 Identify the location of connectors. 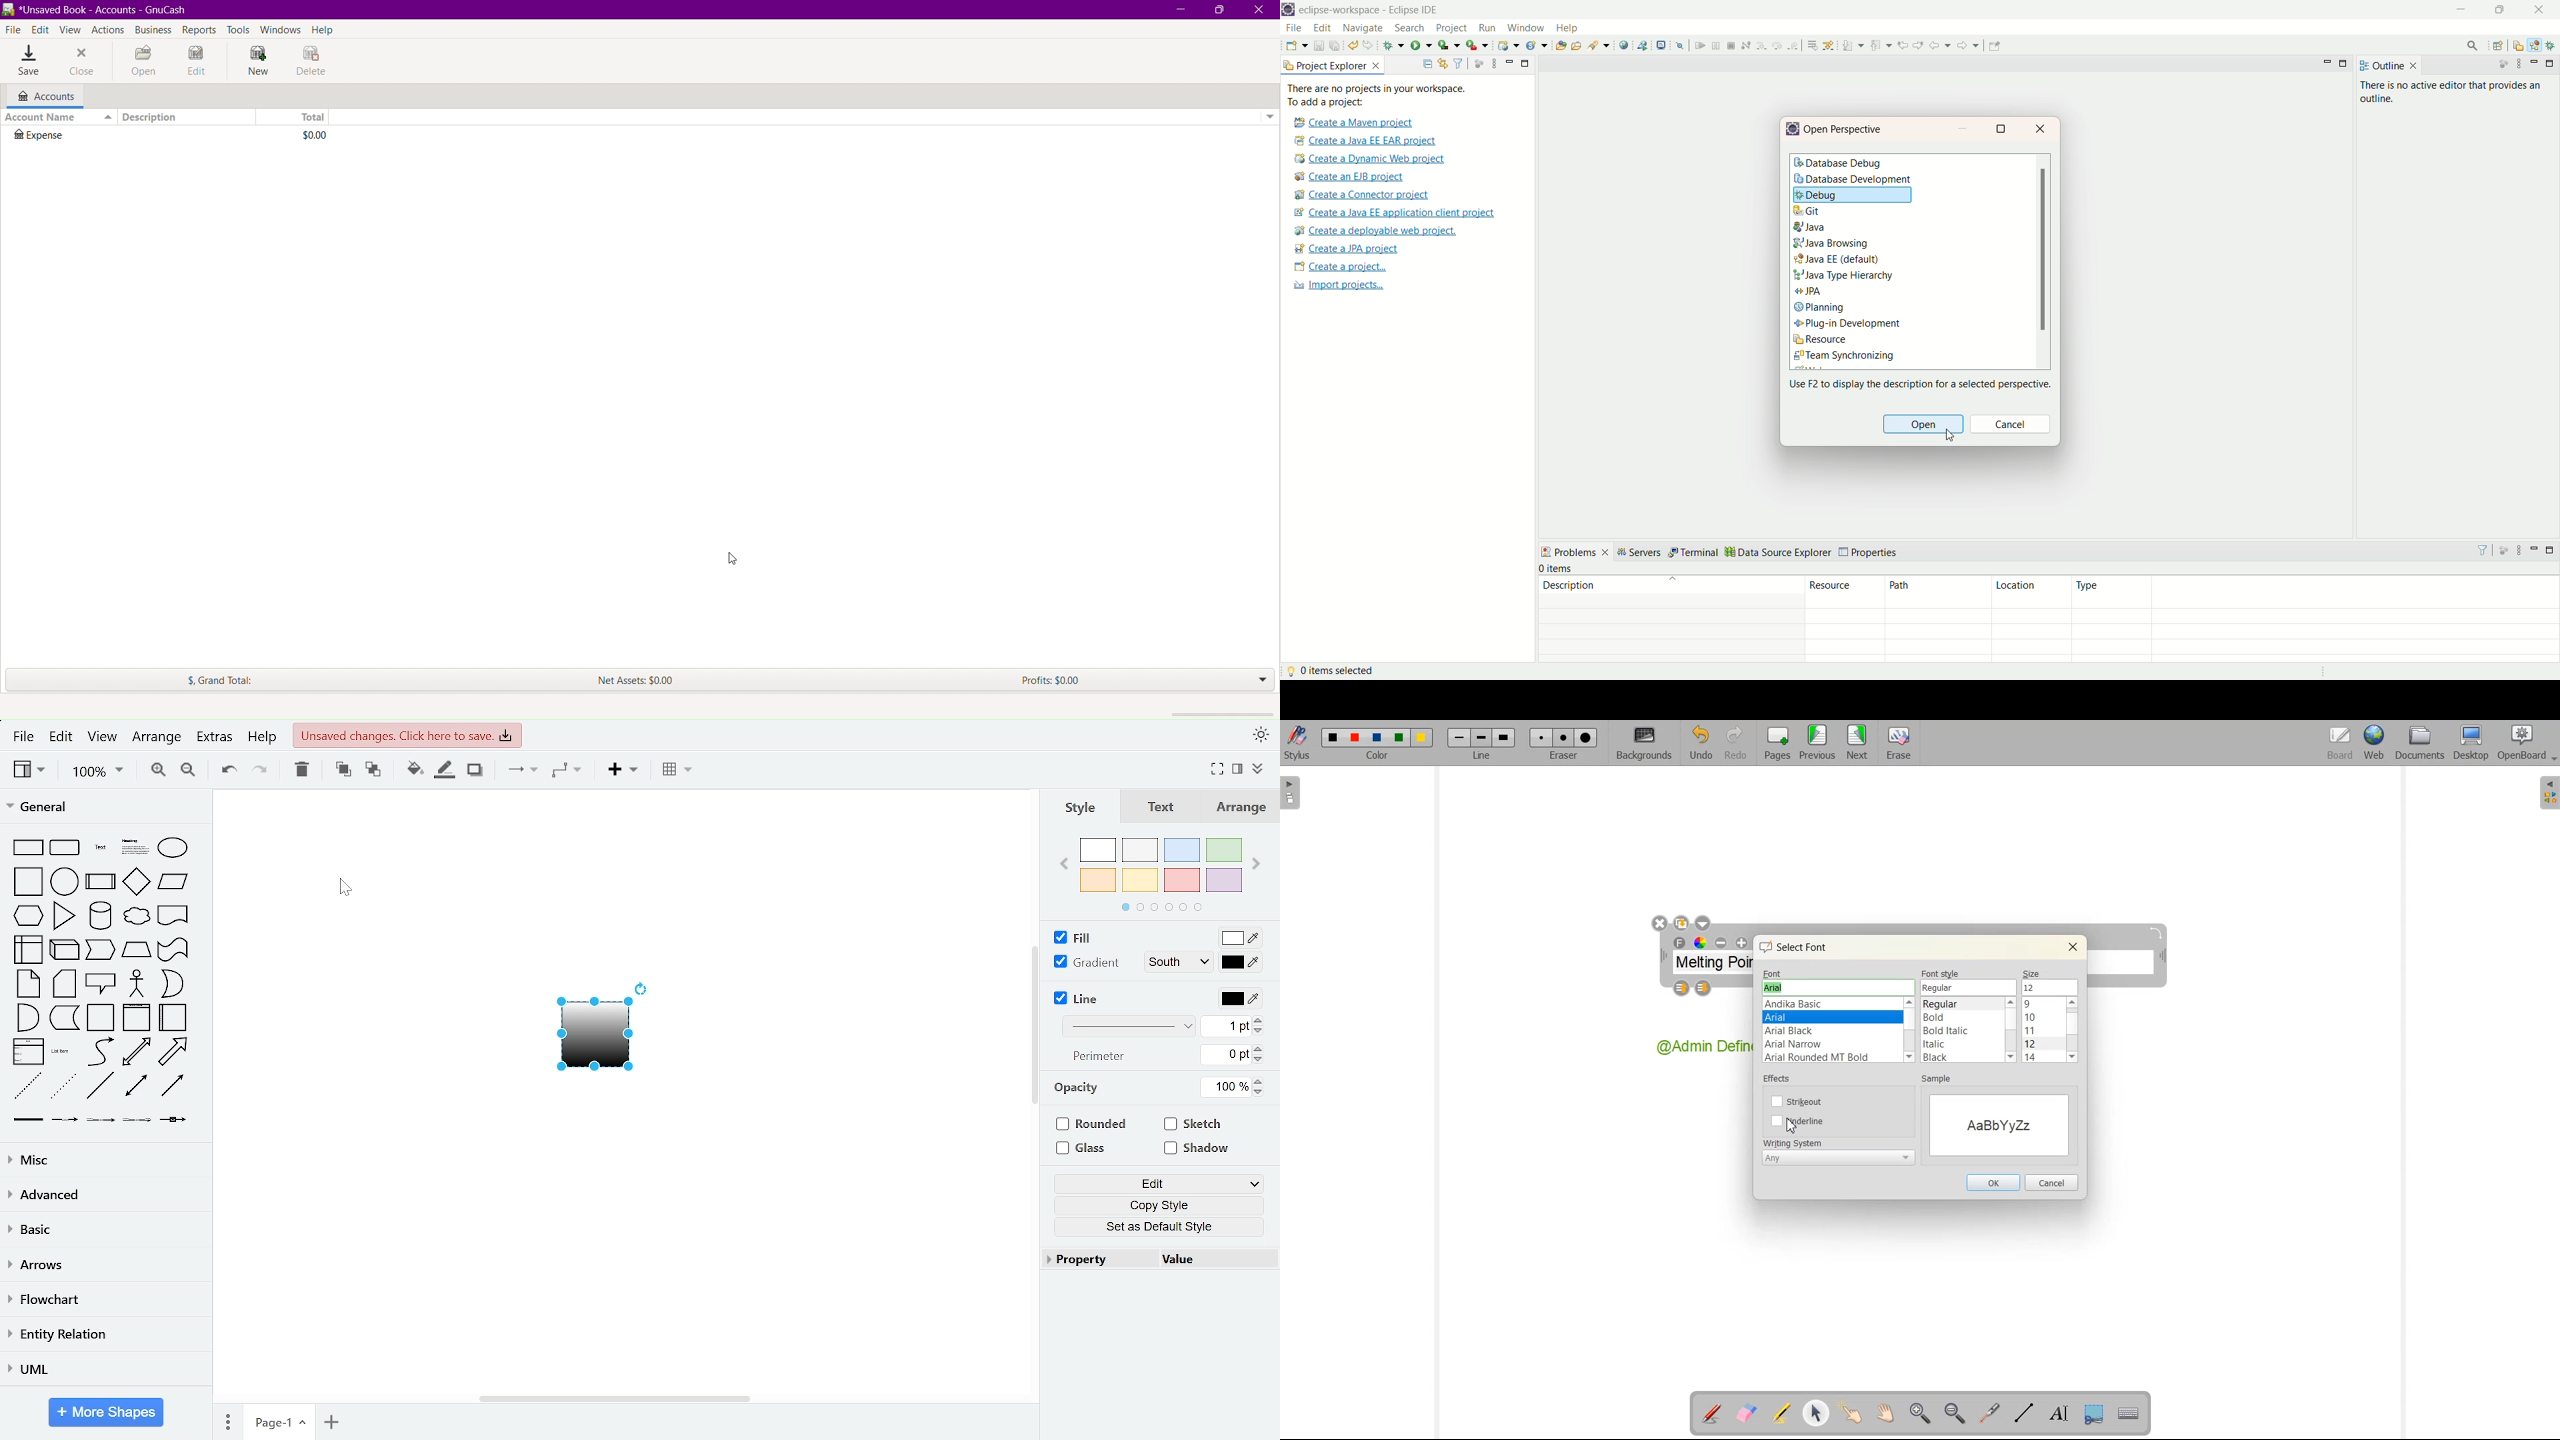
(520, 771).